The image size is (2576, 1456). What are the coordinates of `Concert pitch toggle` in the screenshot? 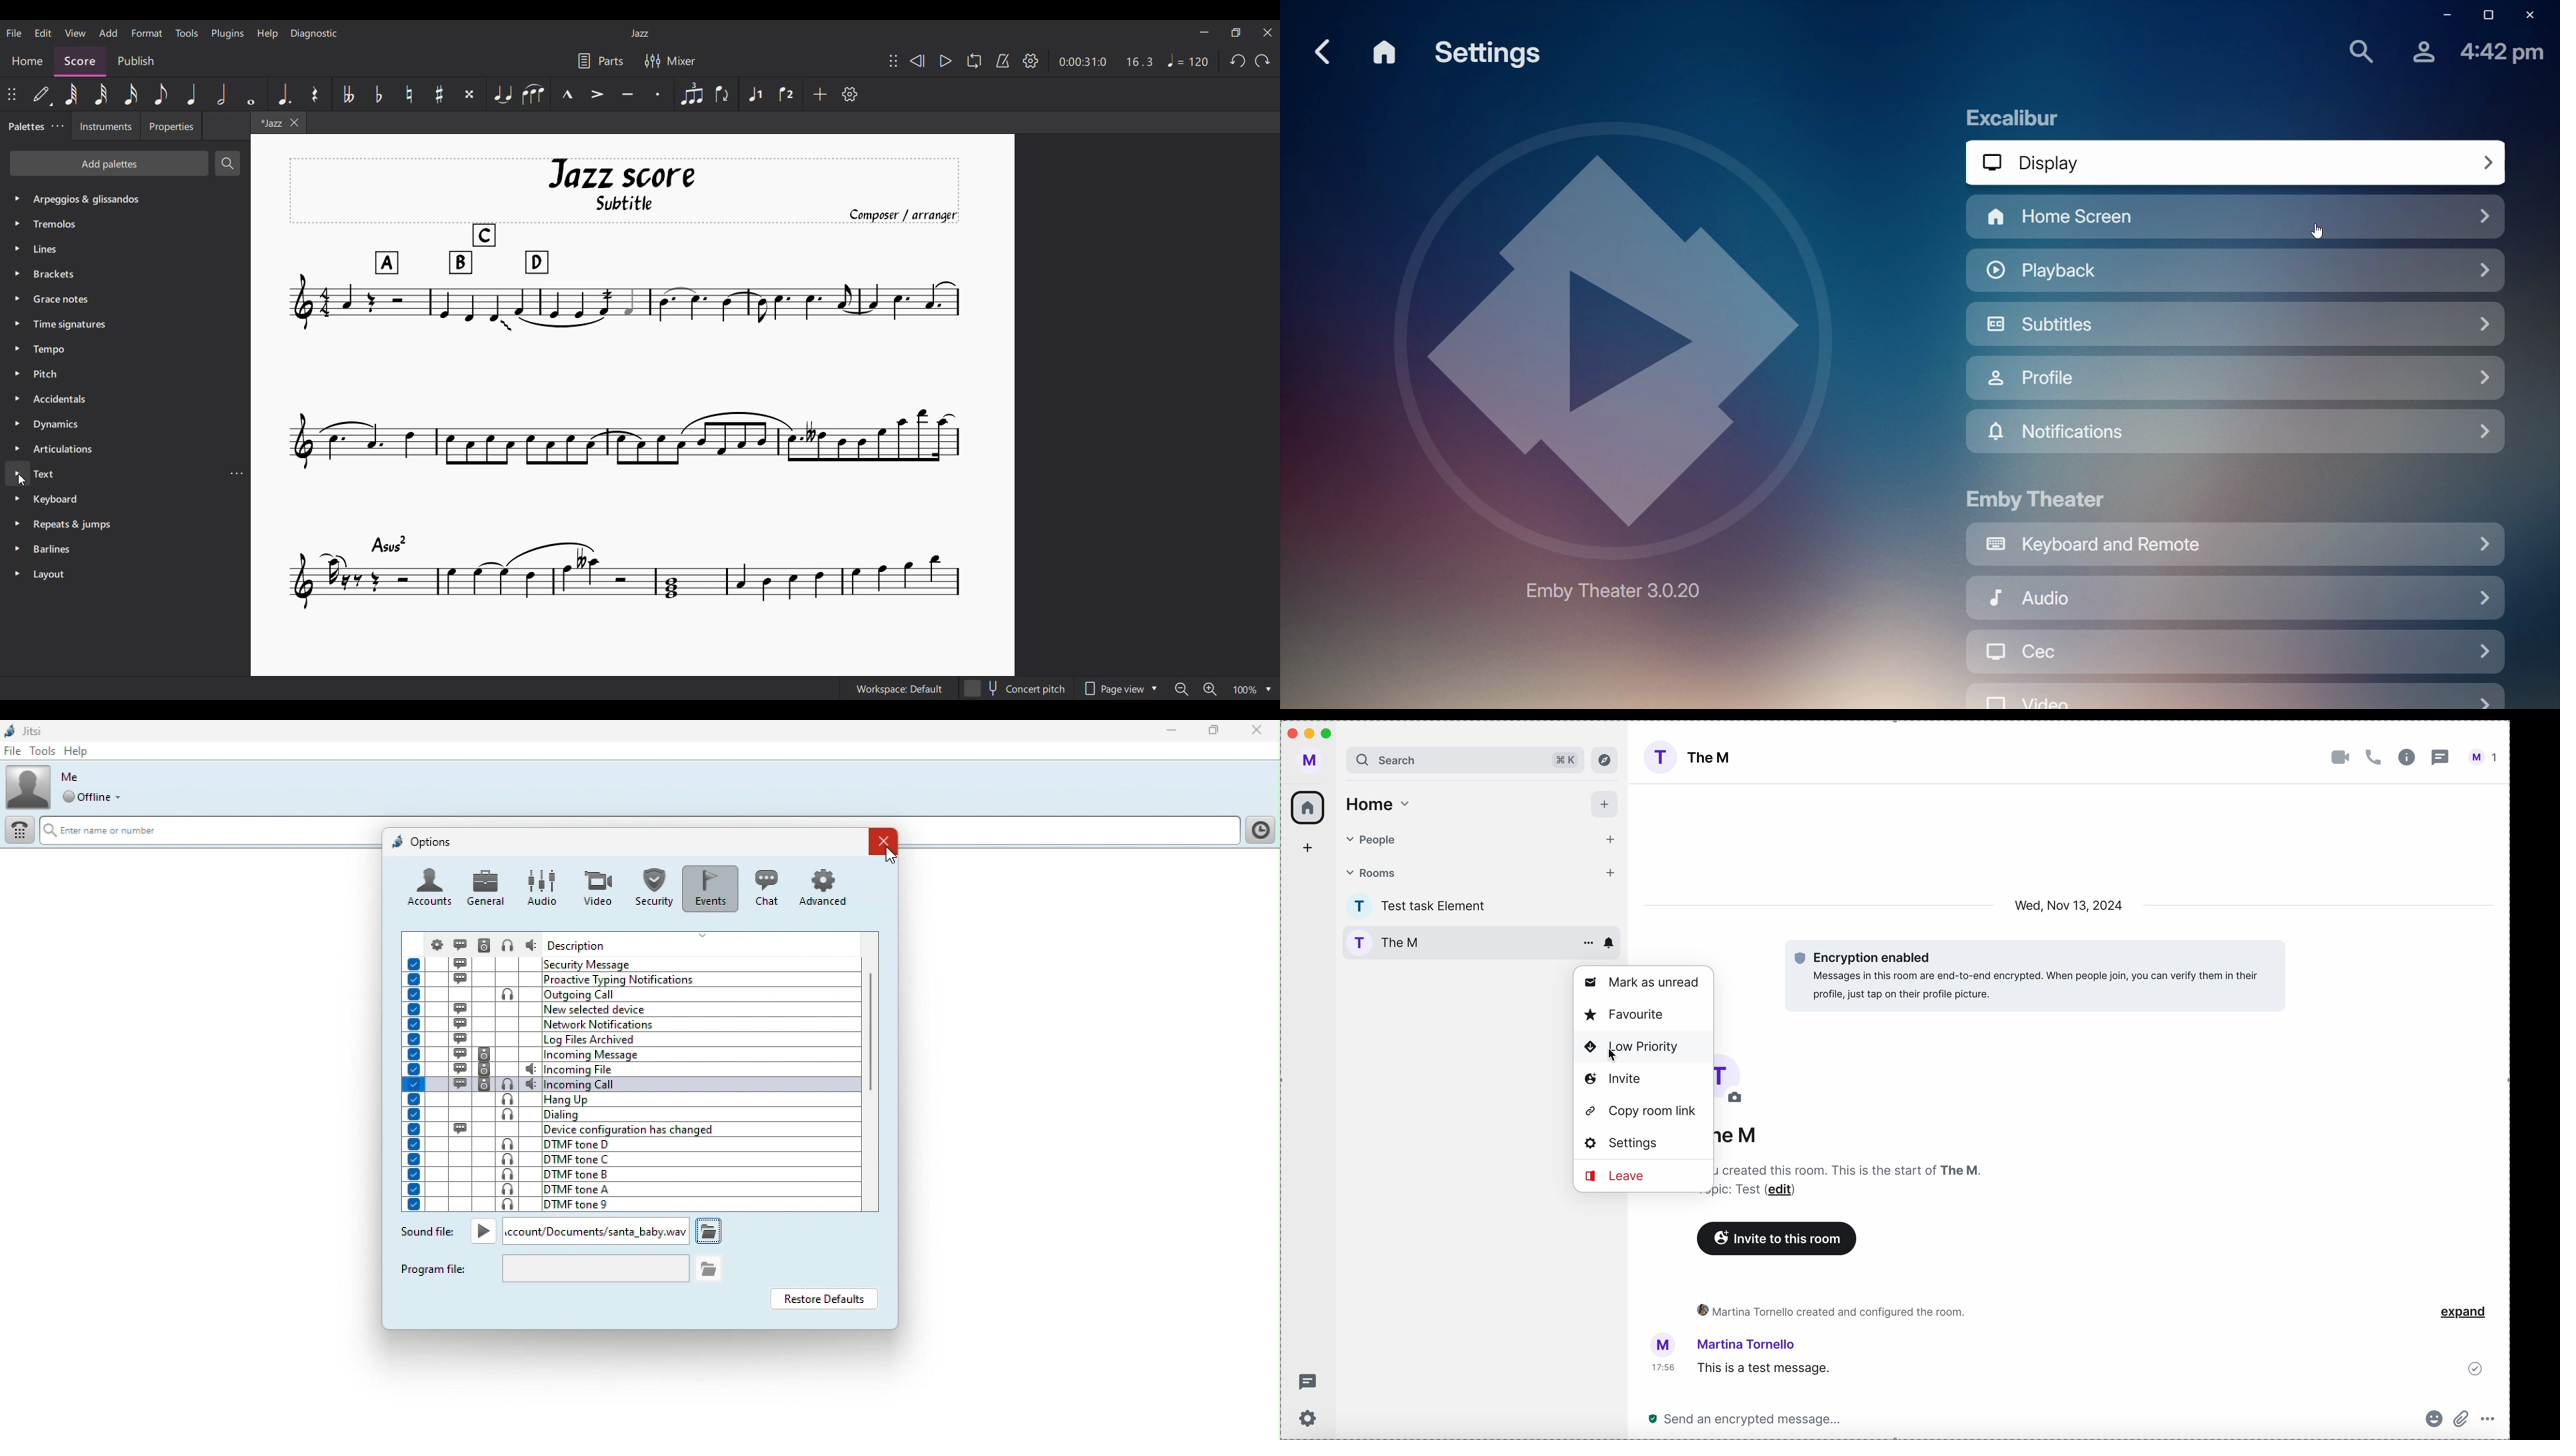 It's located at (1016, 688).